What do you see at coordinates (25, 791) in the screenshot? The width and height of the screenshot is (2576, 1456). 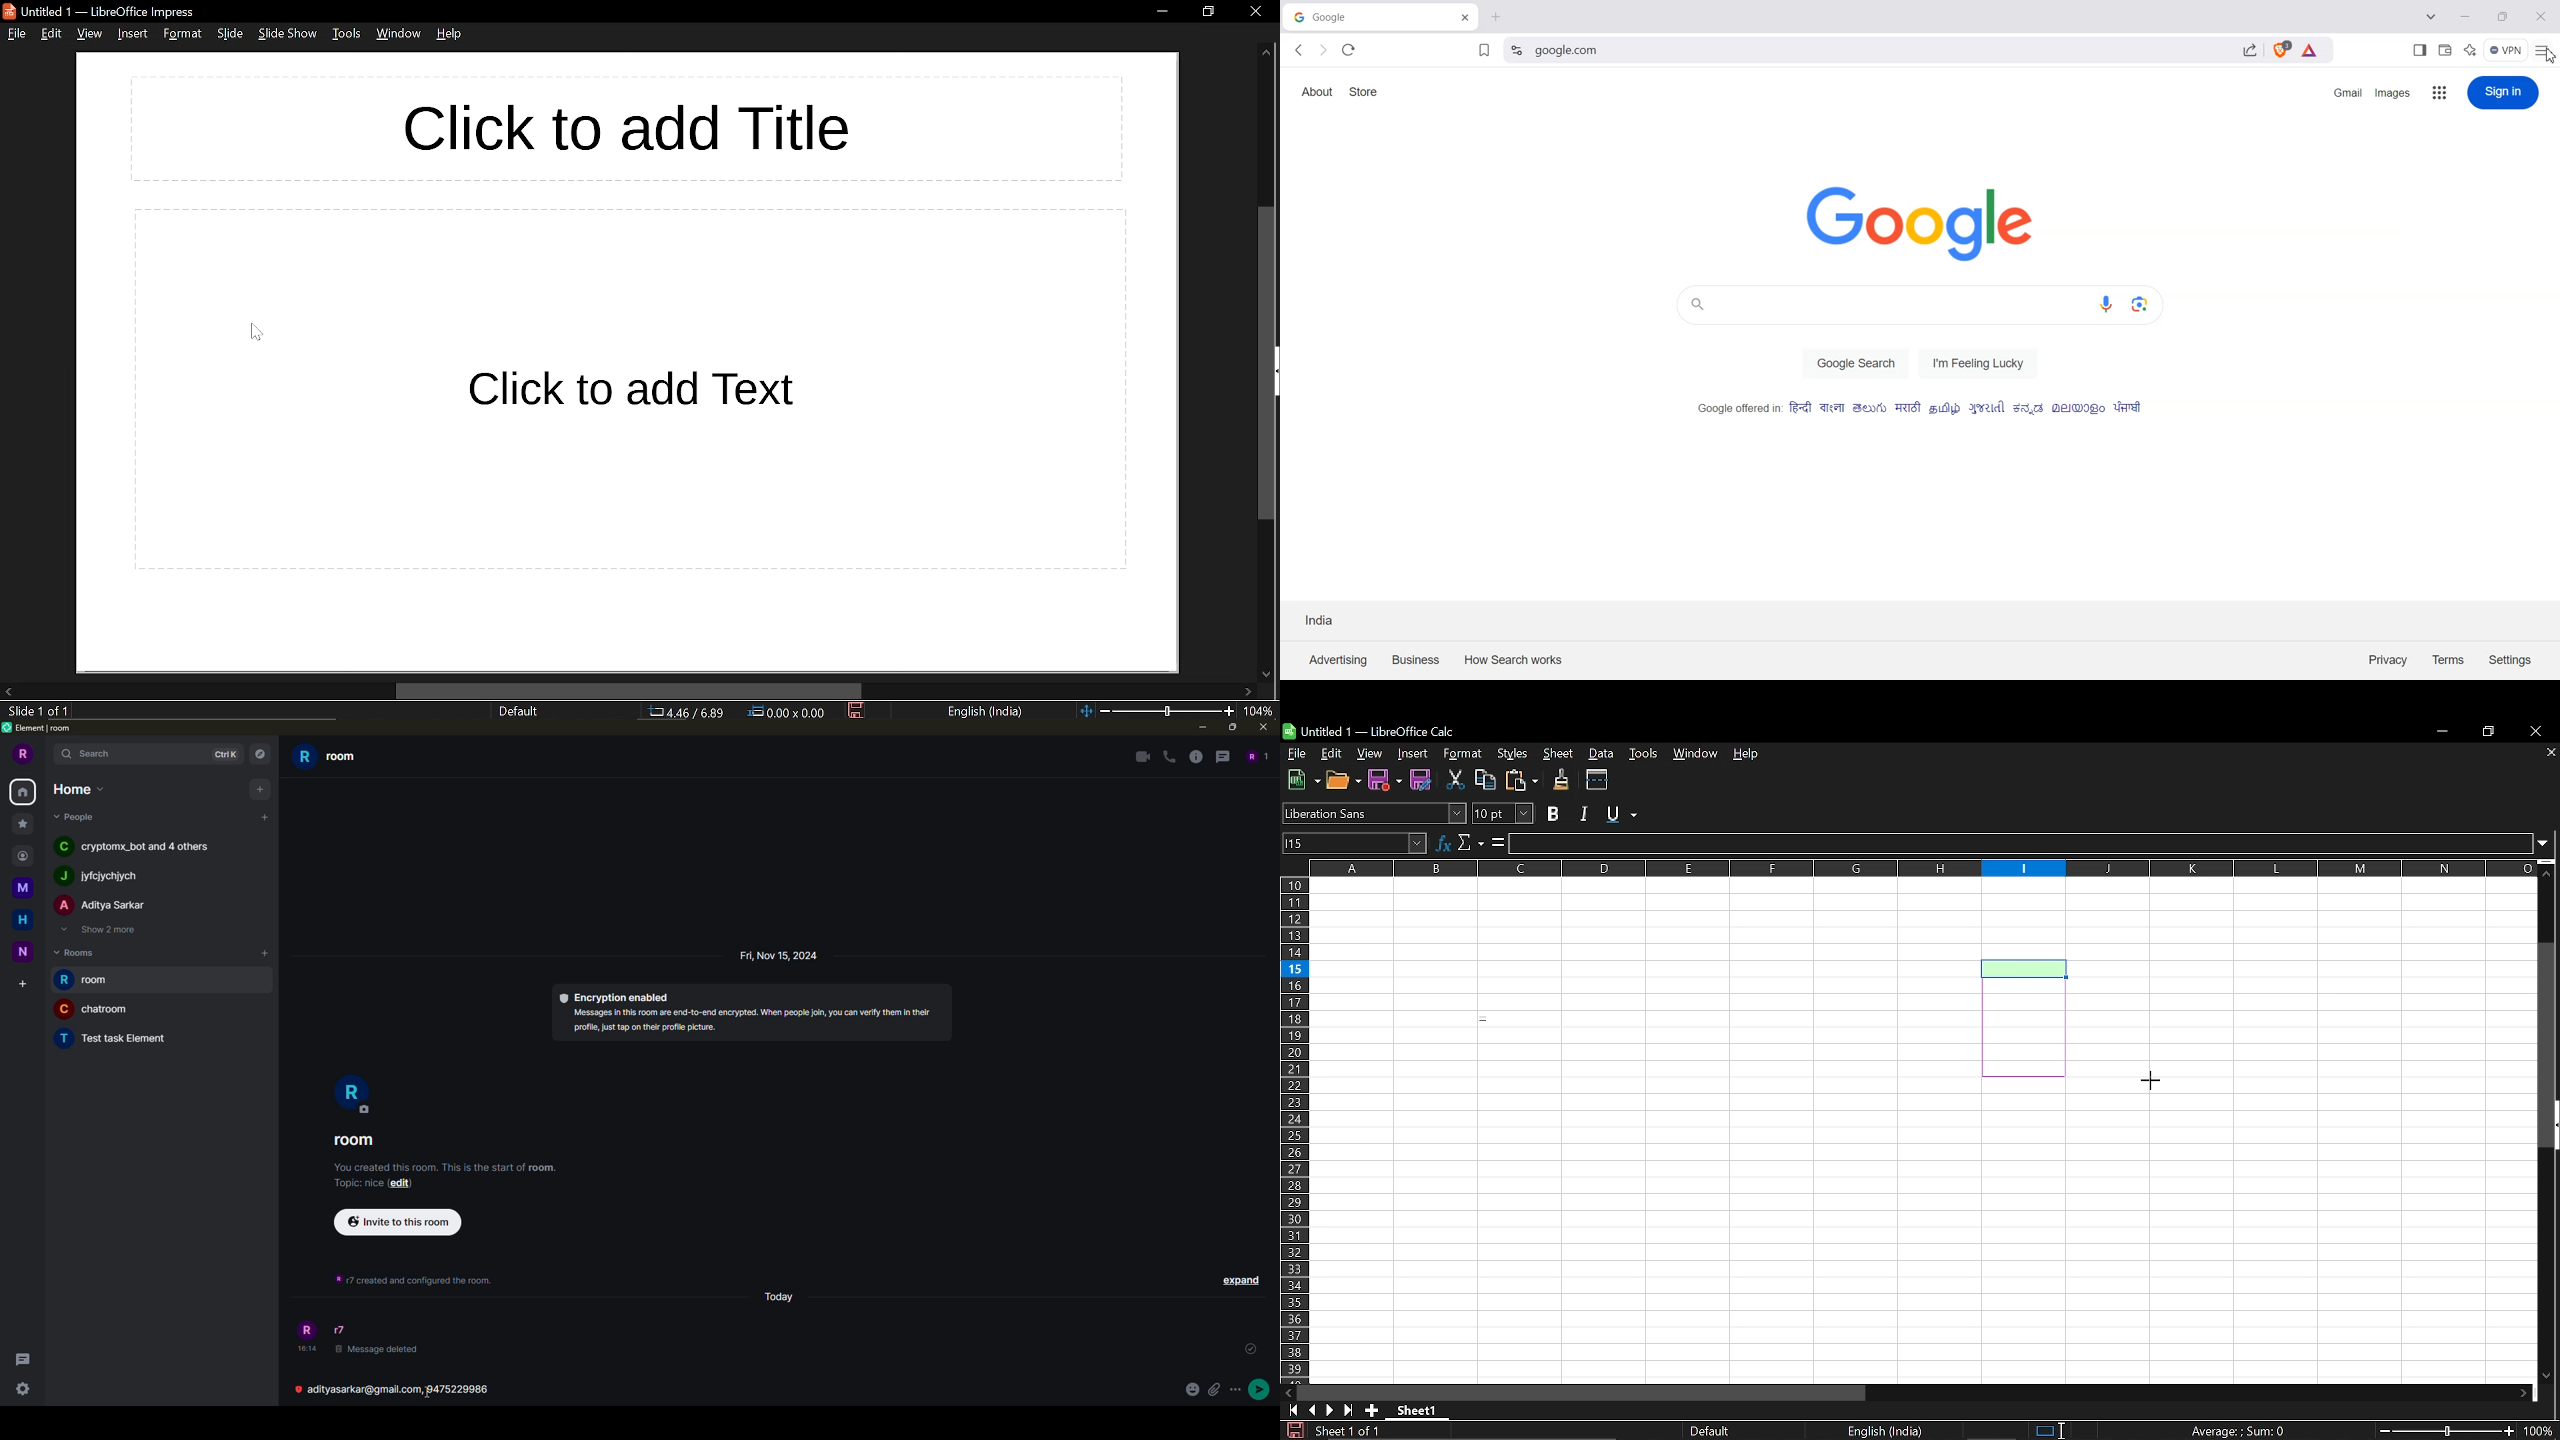 I see `home` at bounding box center [25, 791].